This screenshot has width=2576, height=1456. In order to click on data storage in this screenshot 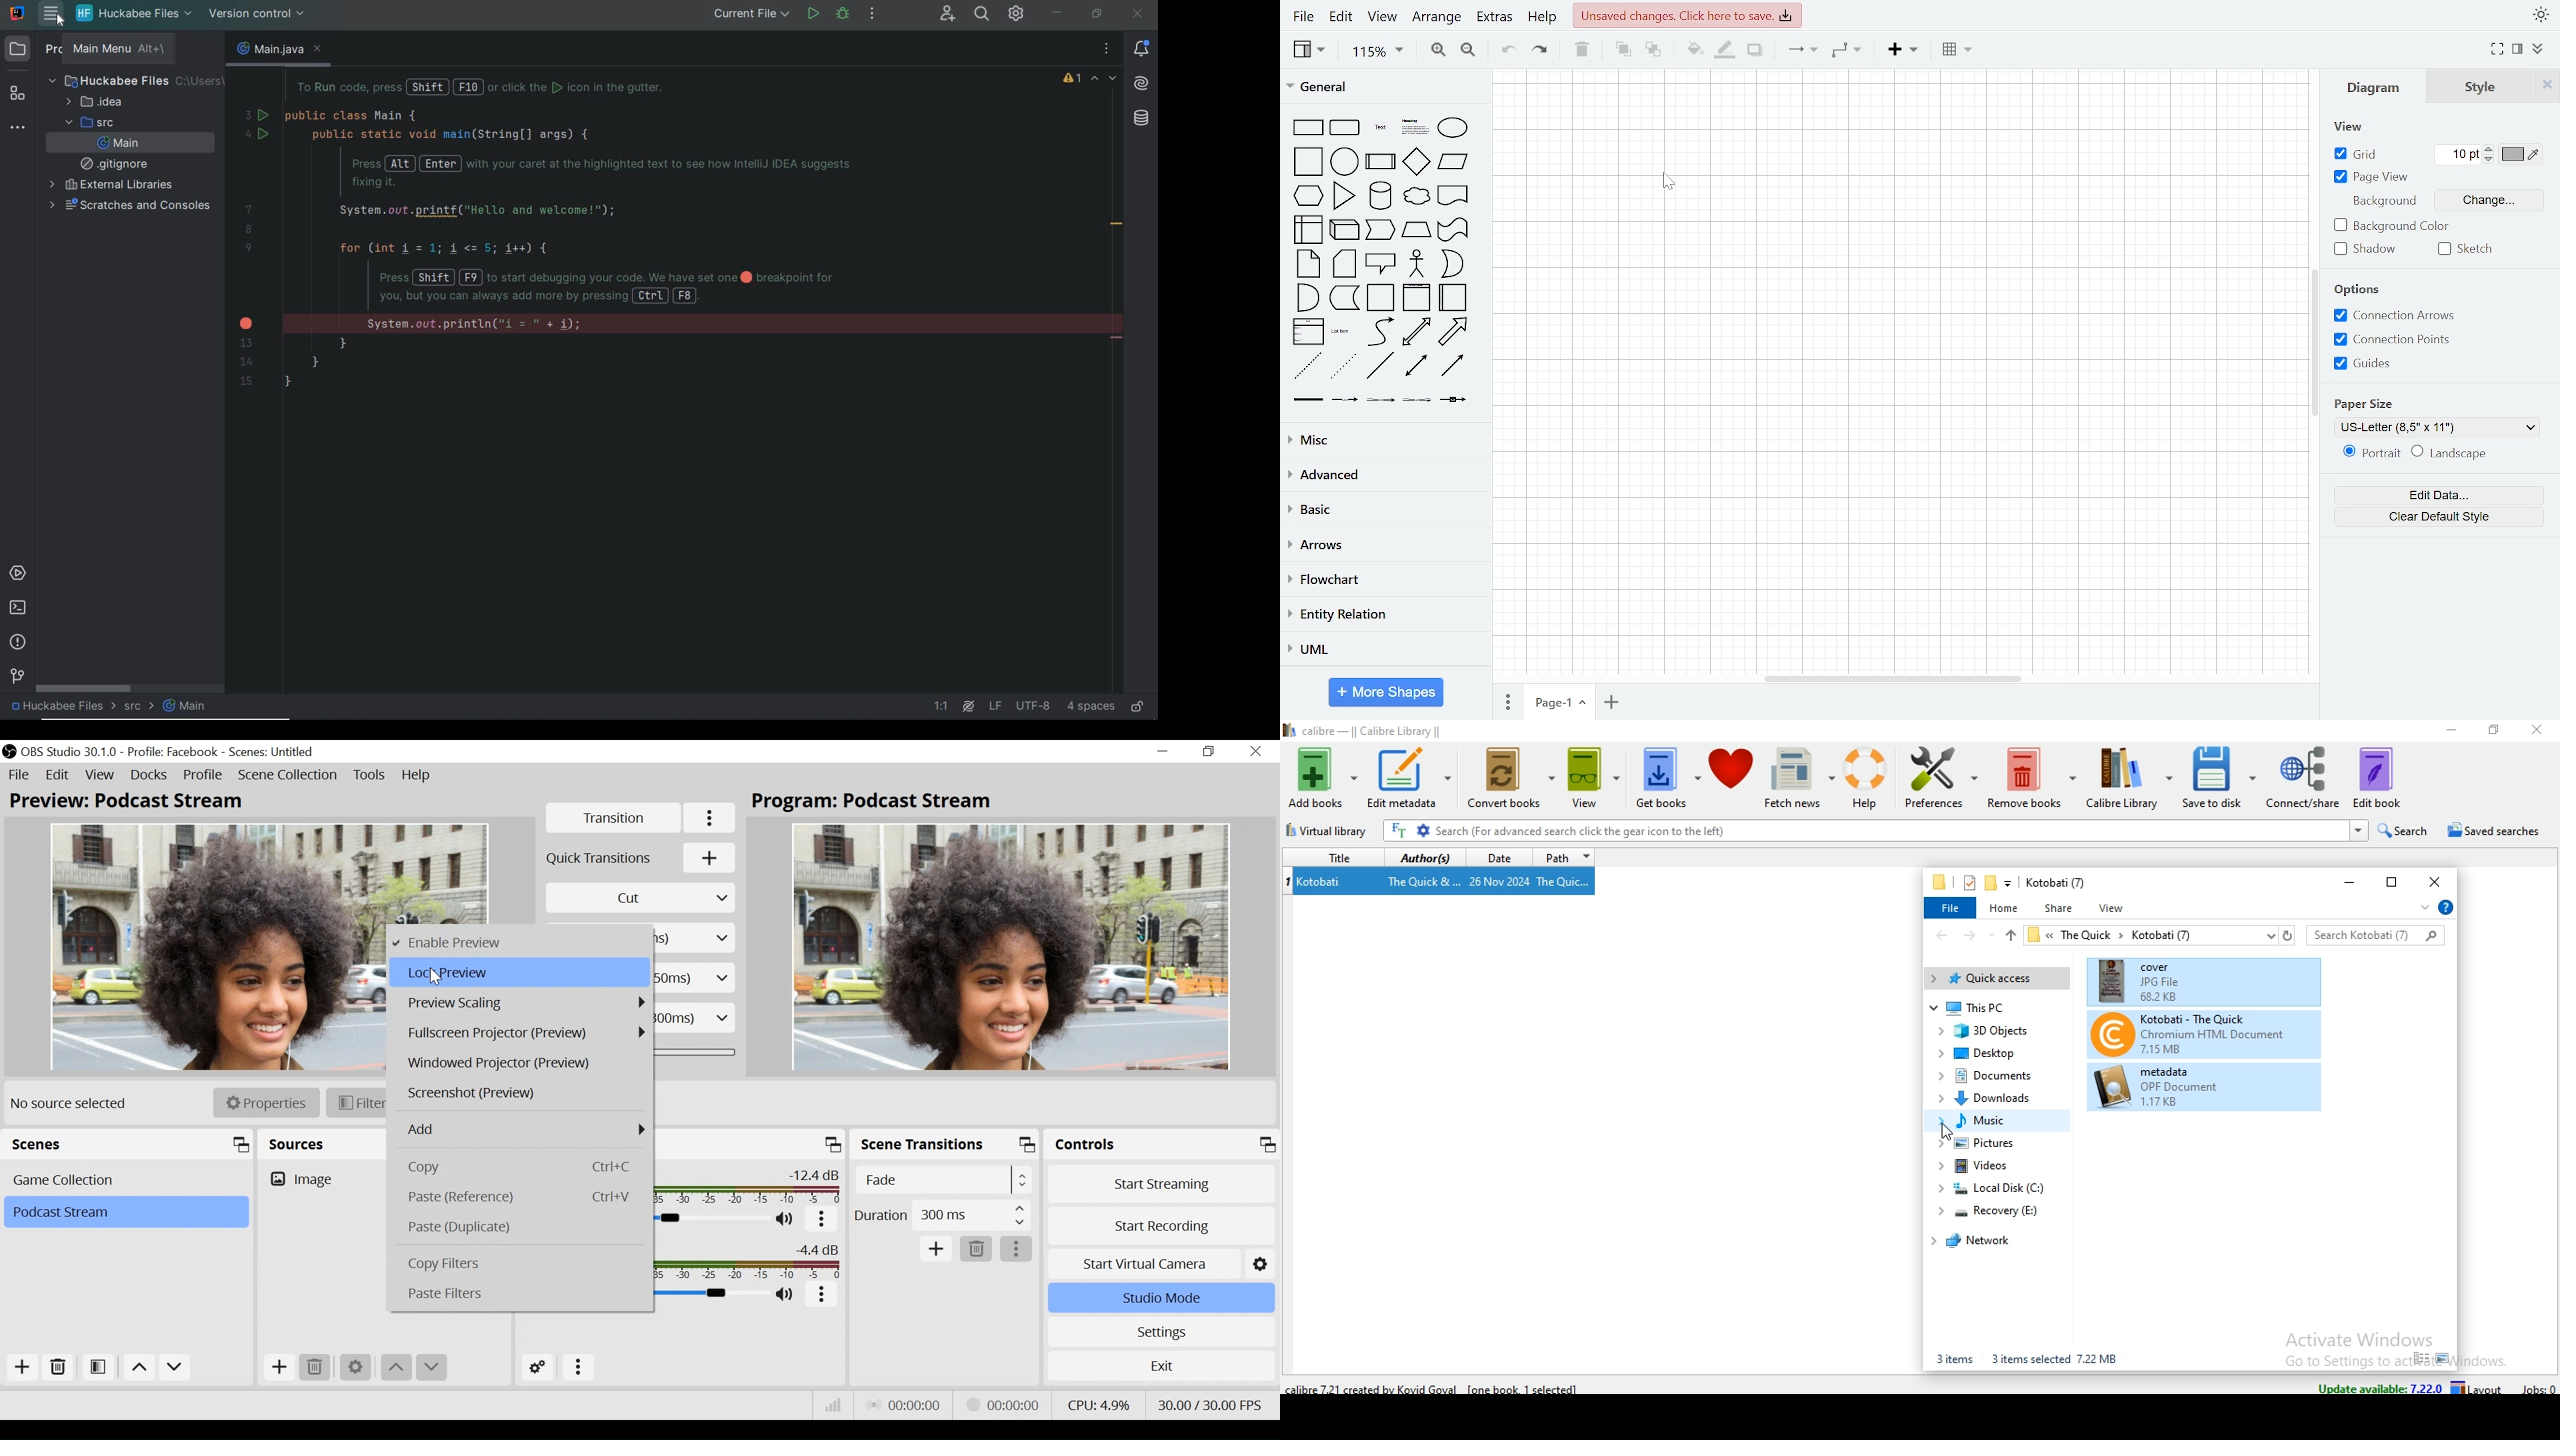, I will do `click(1344, 298)`.